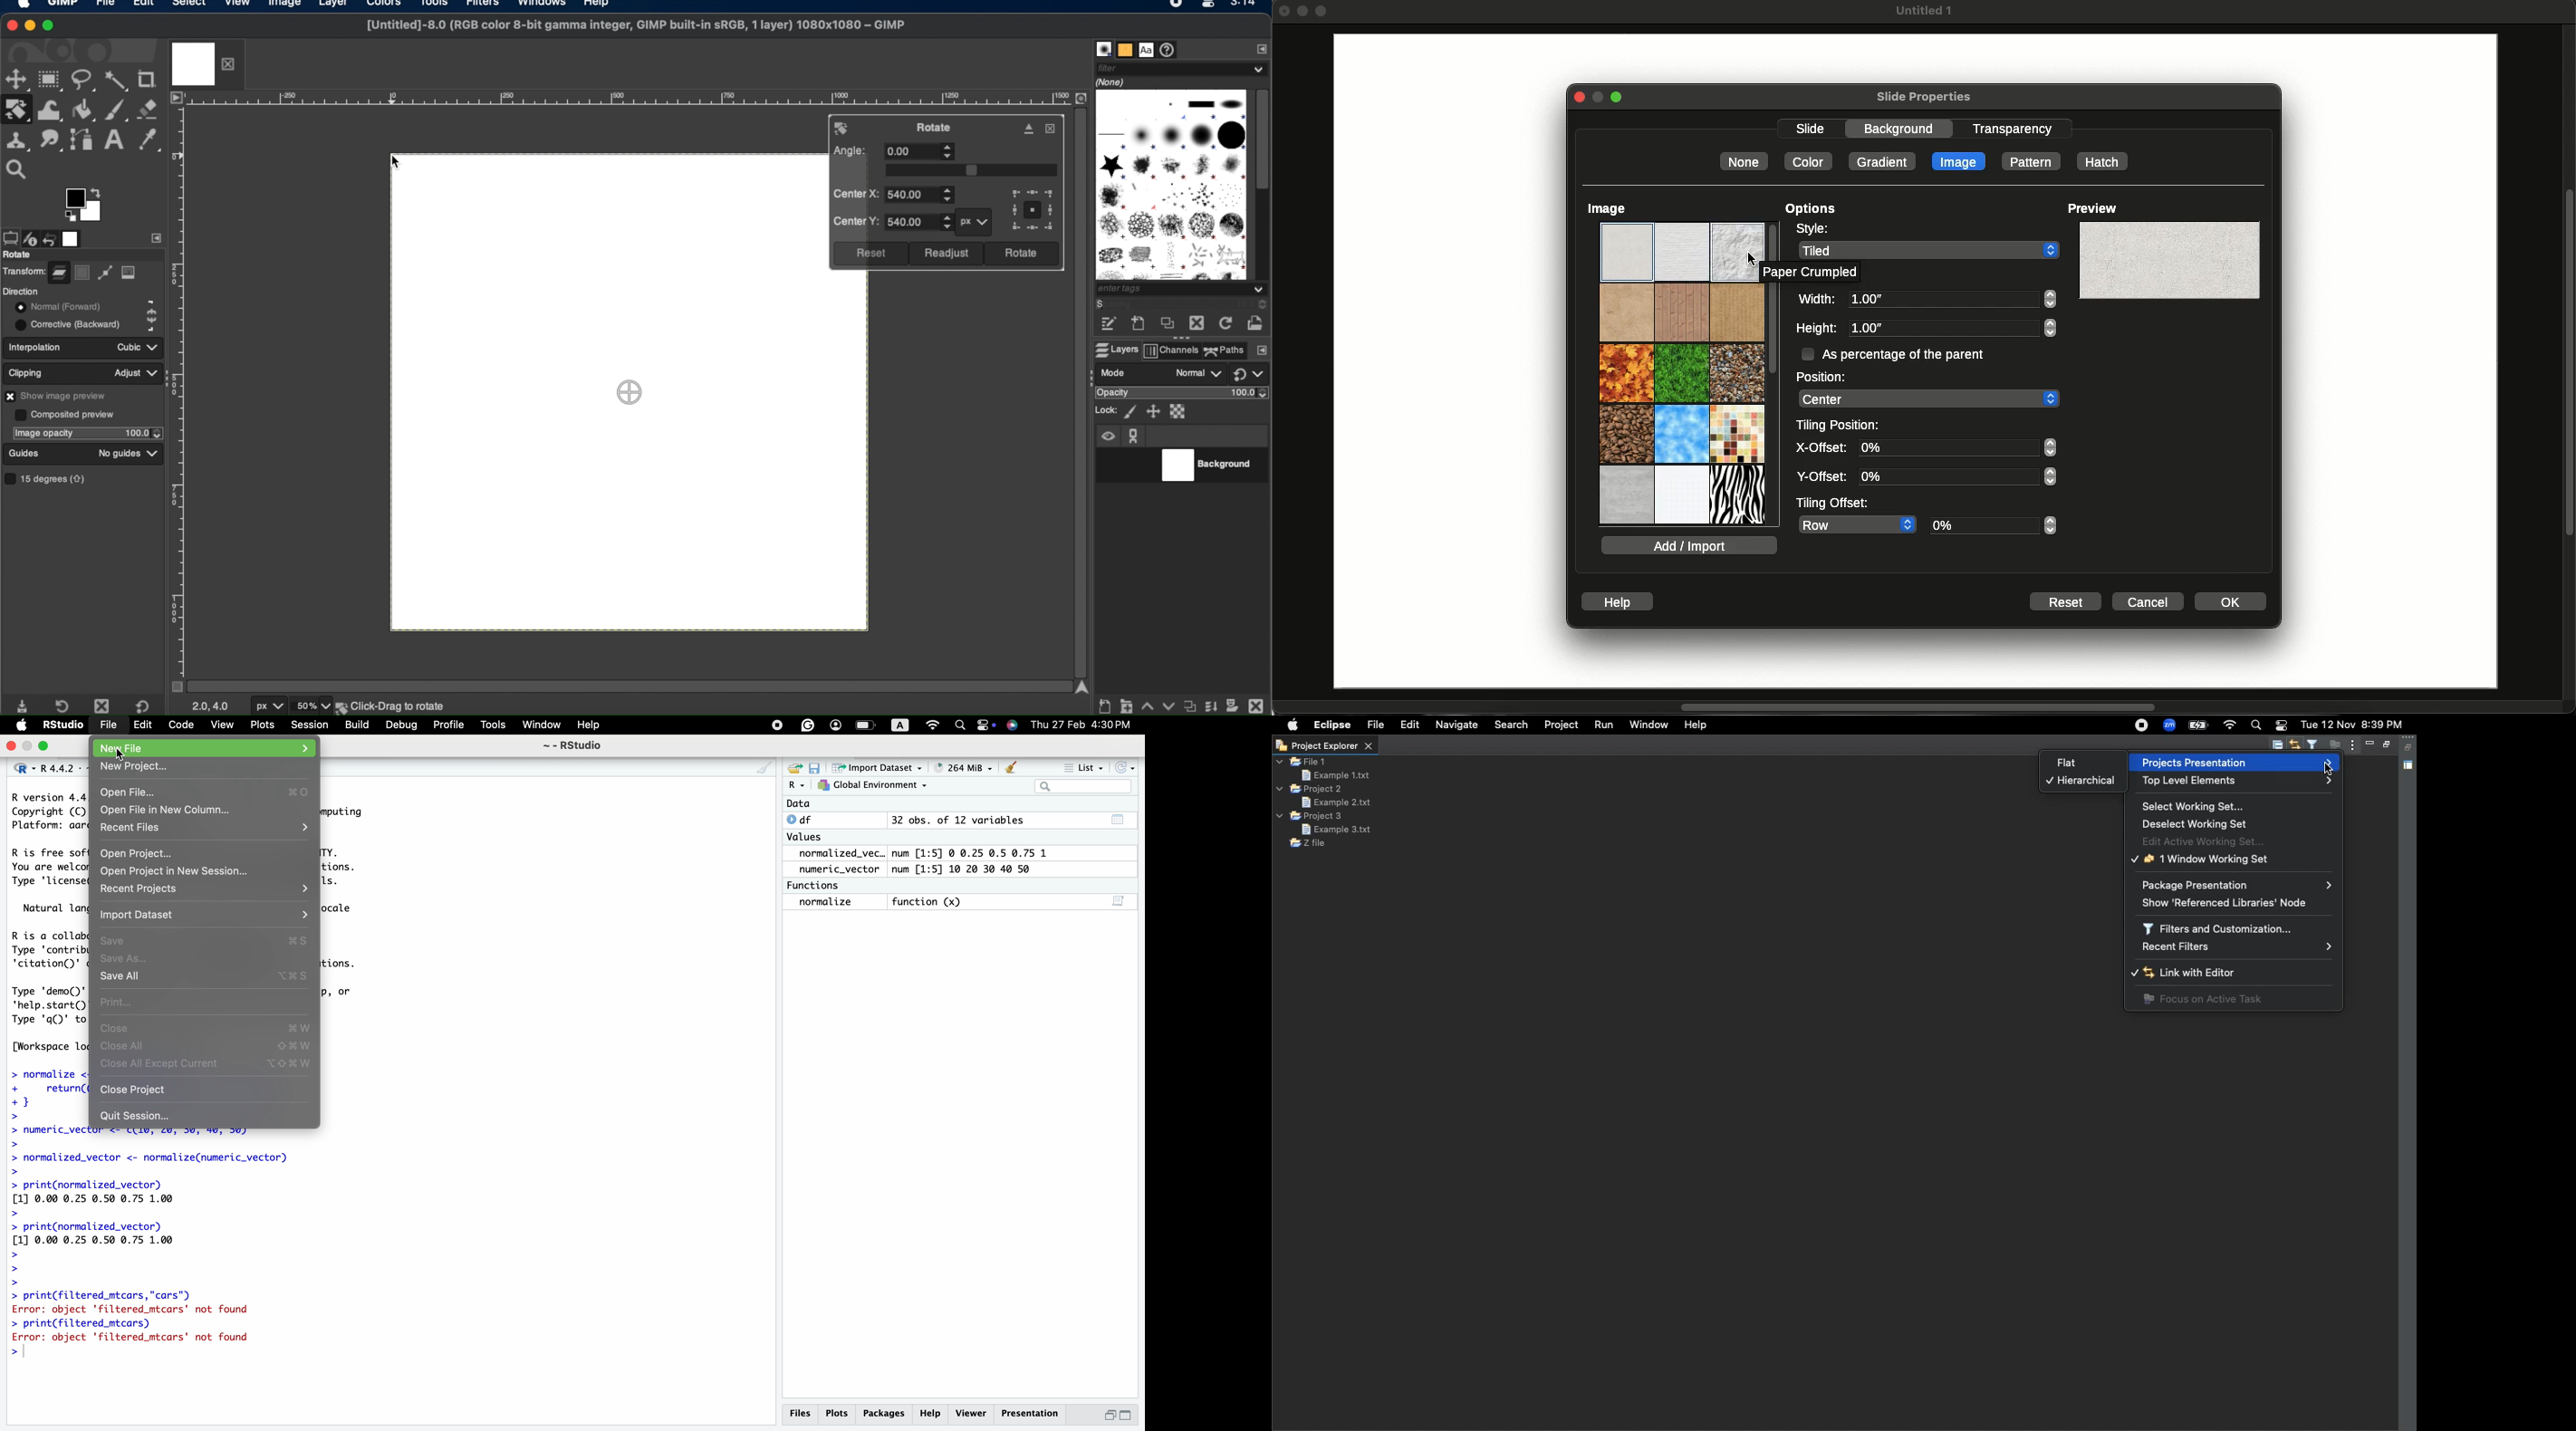 Image resolution: width=2576 pixels, height=1456 pixels. What do you see at coordinates (929, 900) in the screenshot?
I see `function (x)` at bounding box center [929, 900].